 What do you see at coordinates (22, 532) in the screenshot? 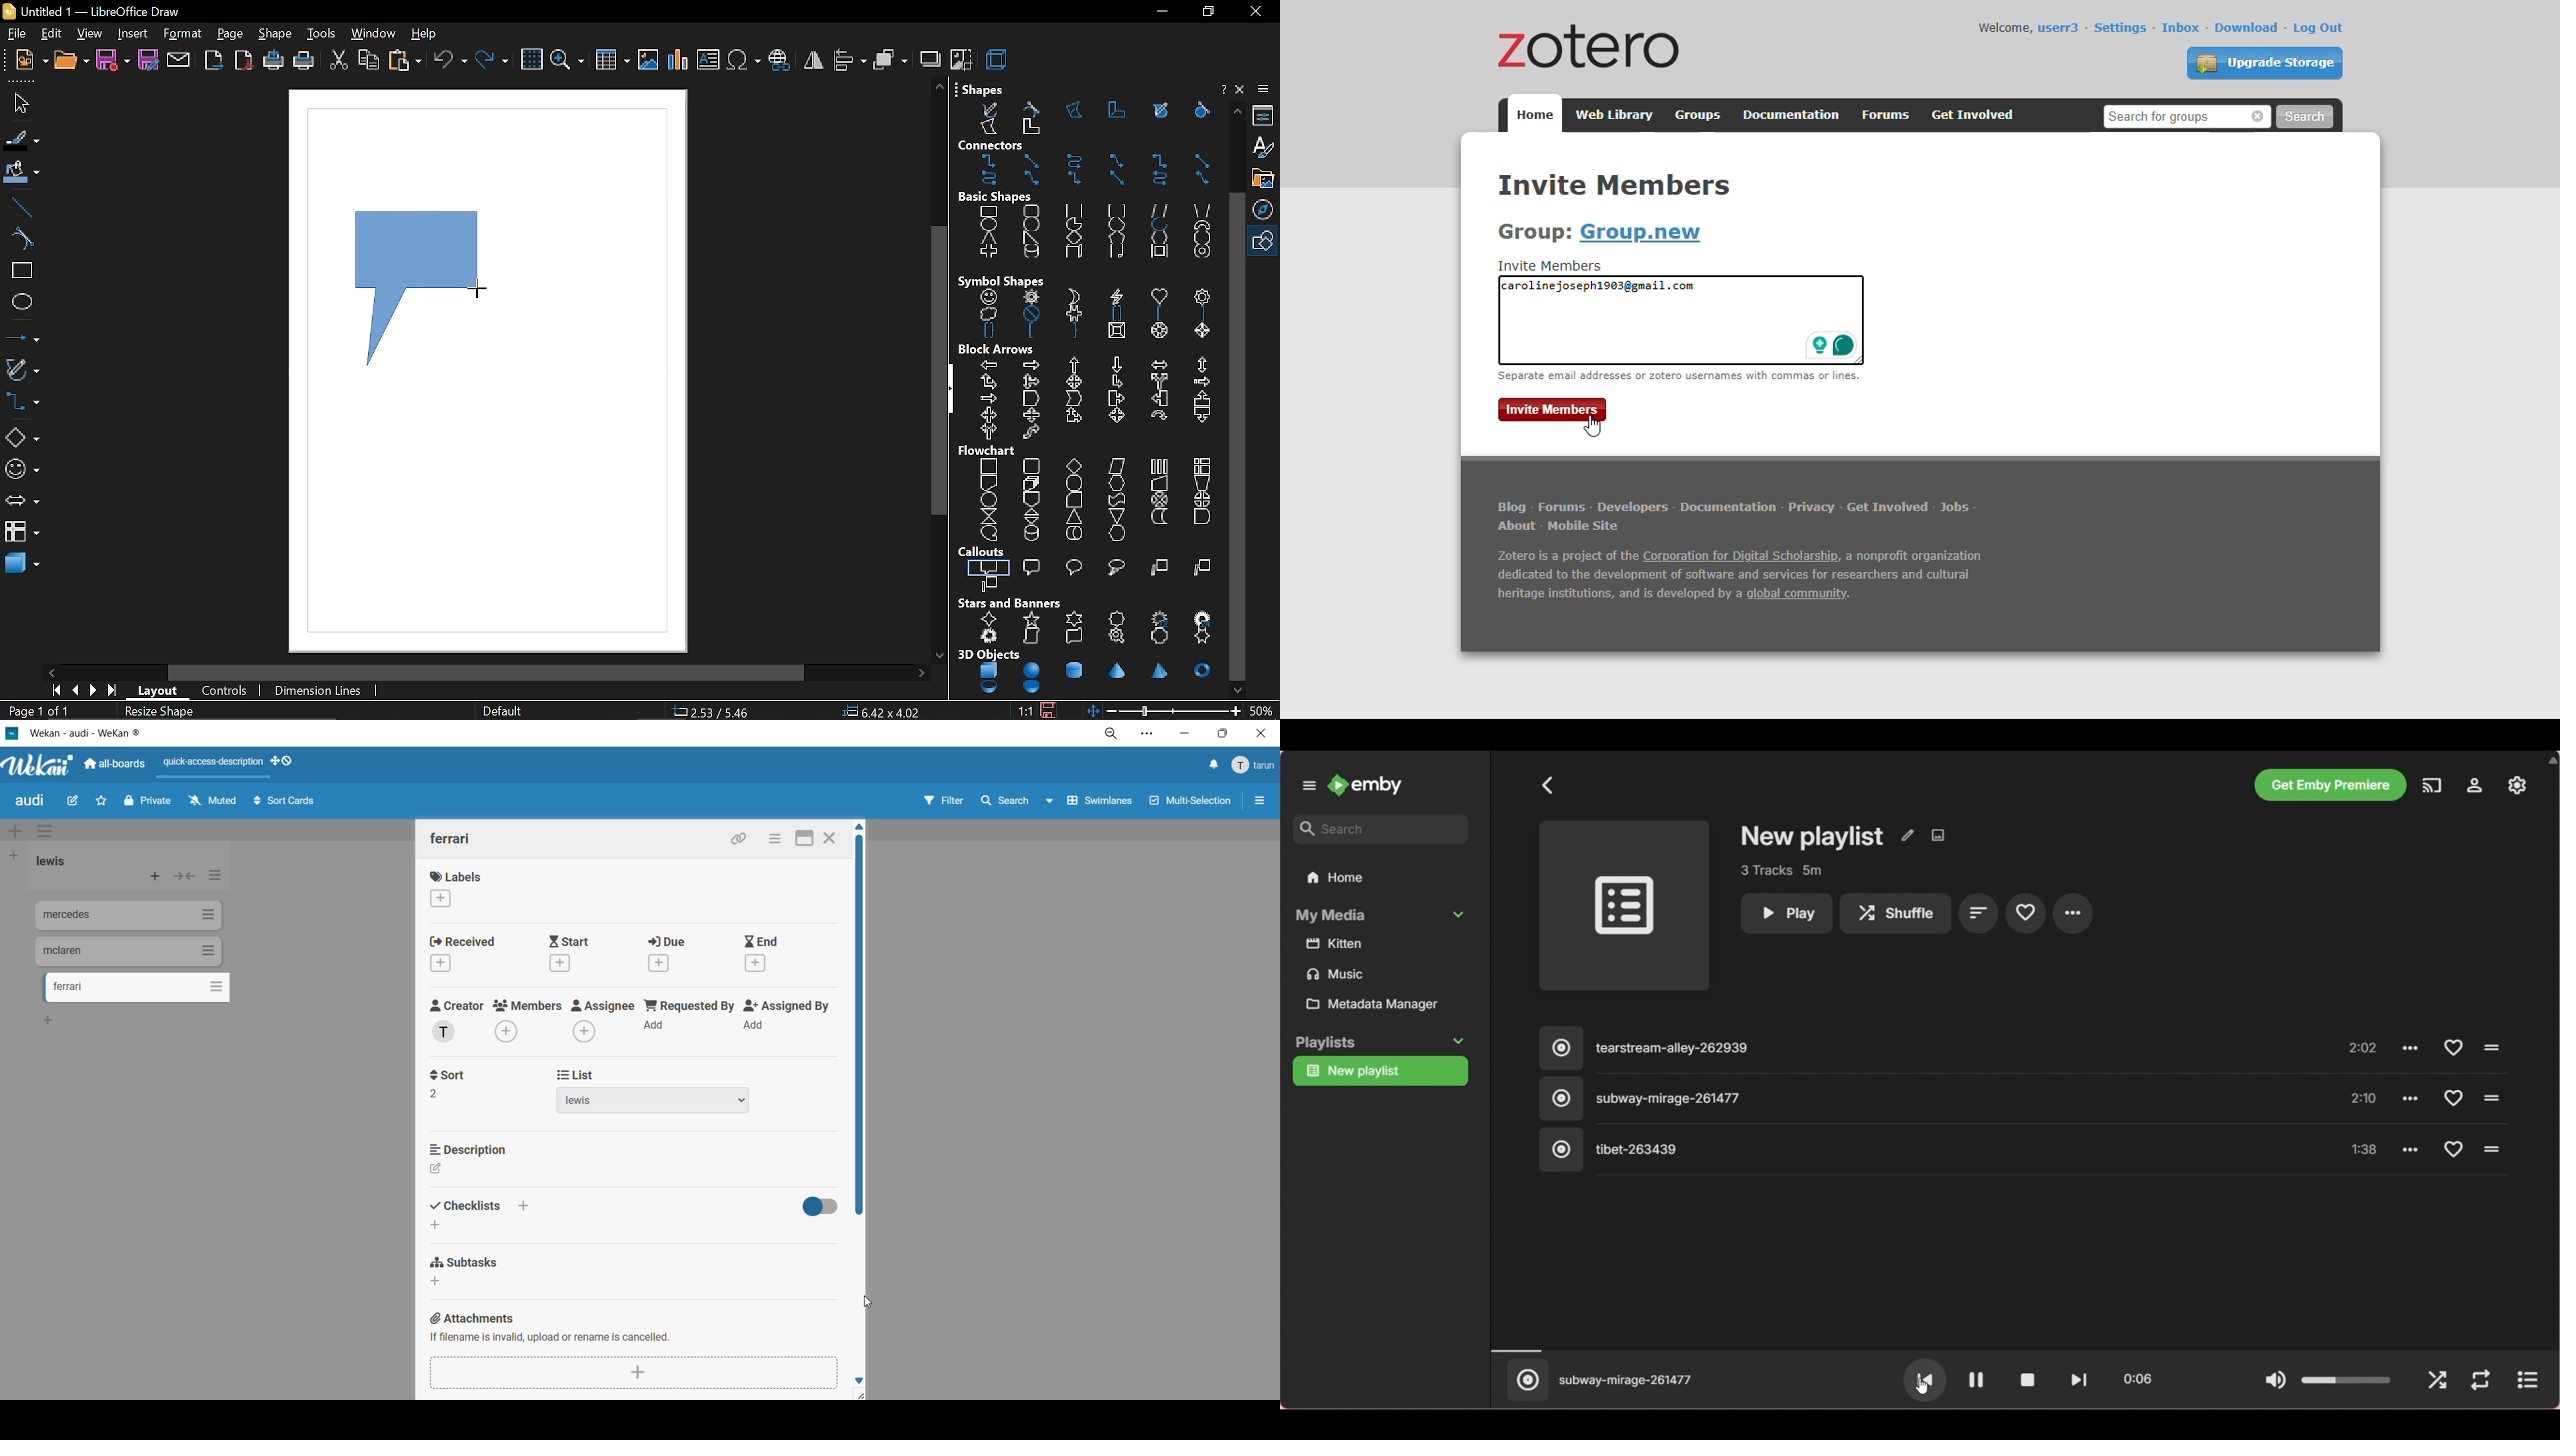
I see `flowchart` at bounding box center [22, 532].